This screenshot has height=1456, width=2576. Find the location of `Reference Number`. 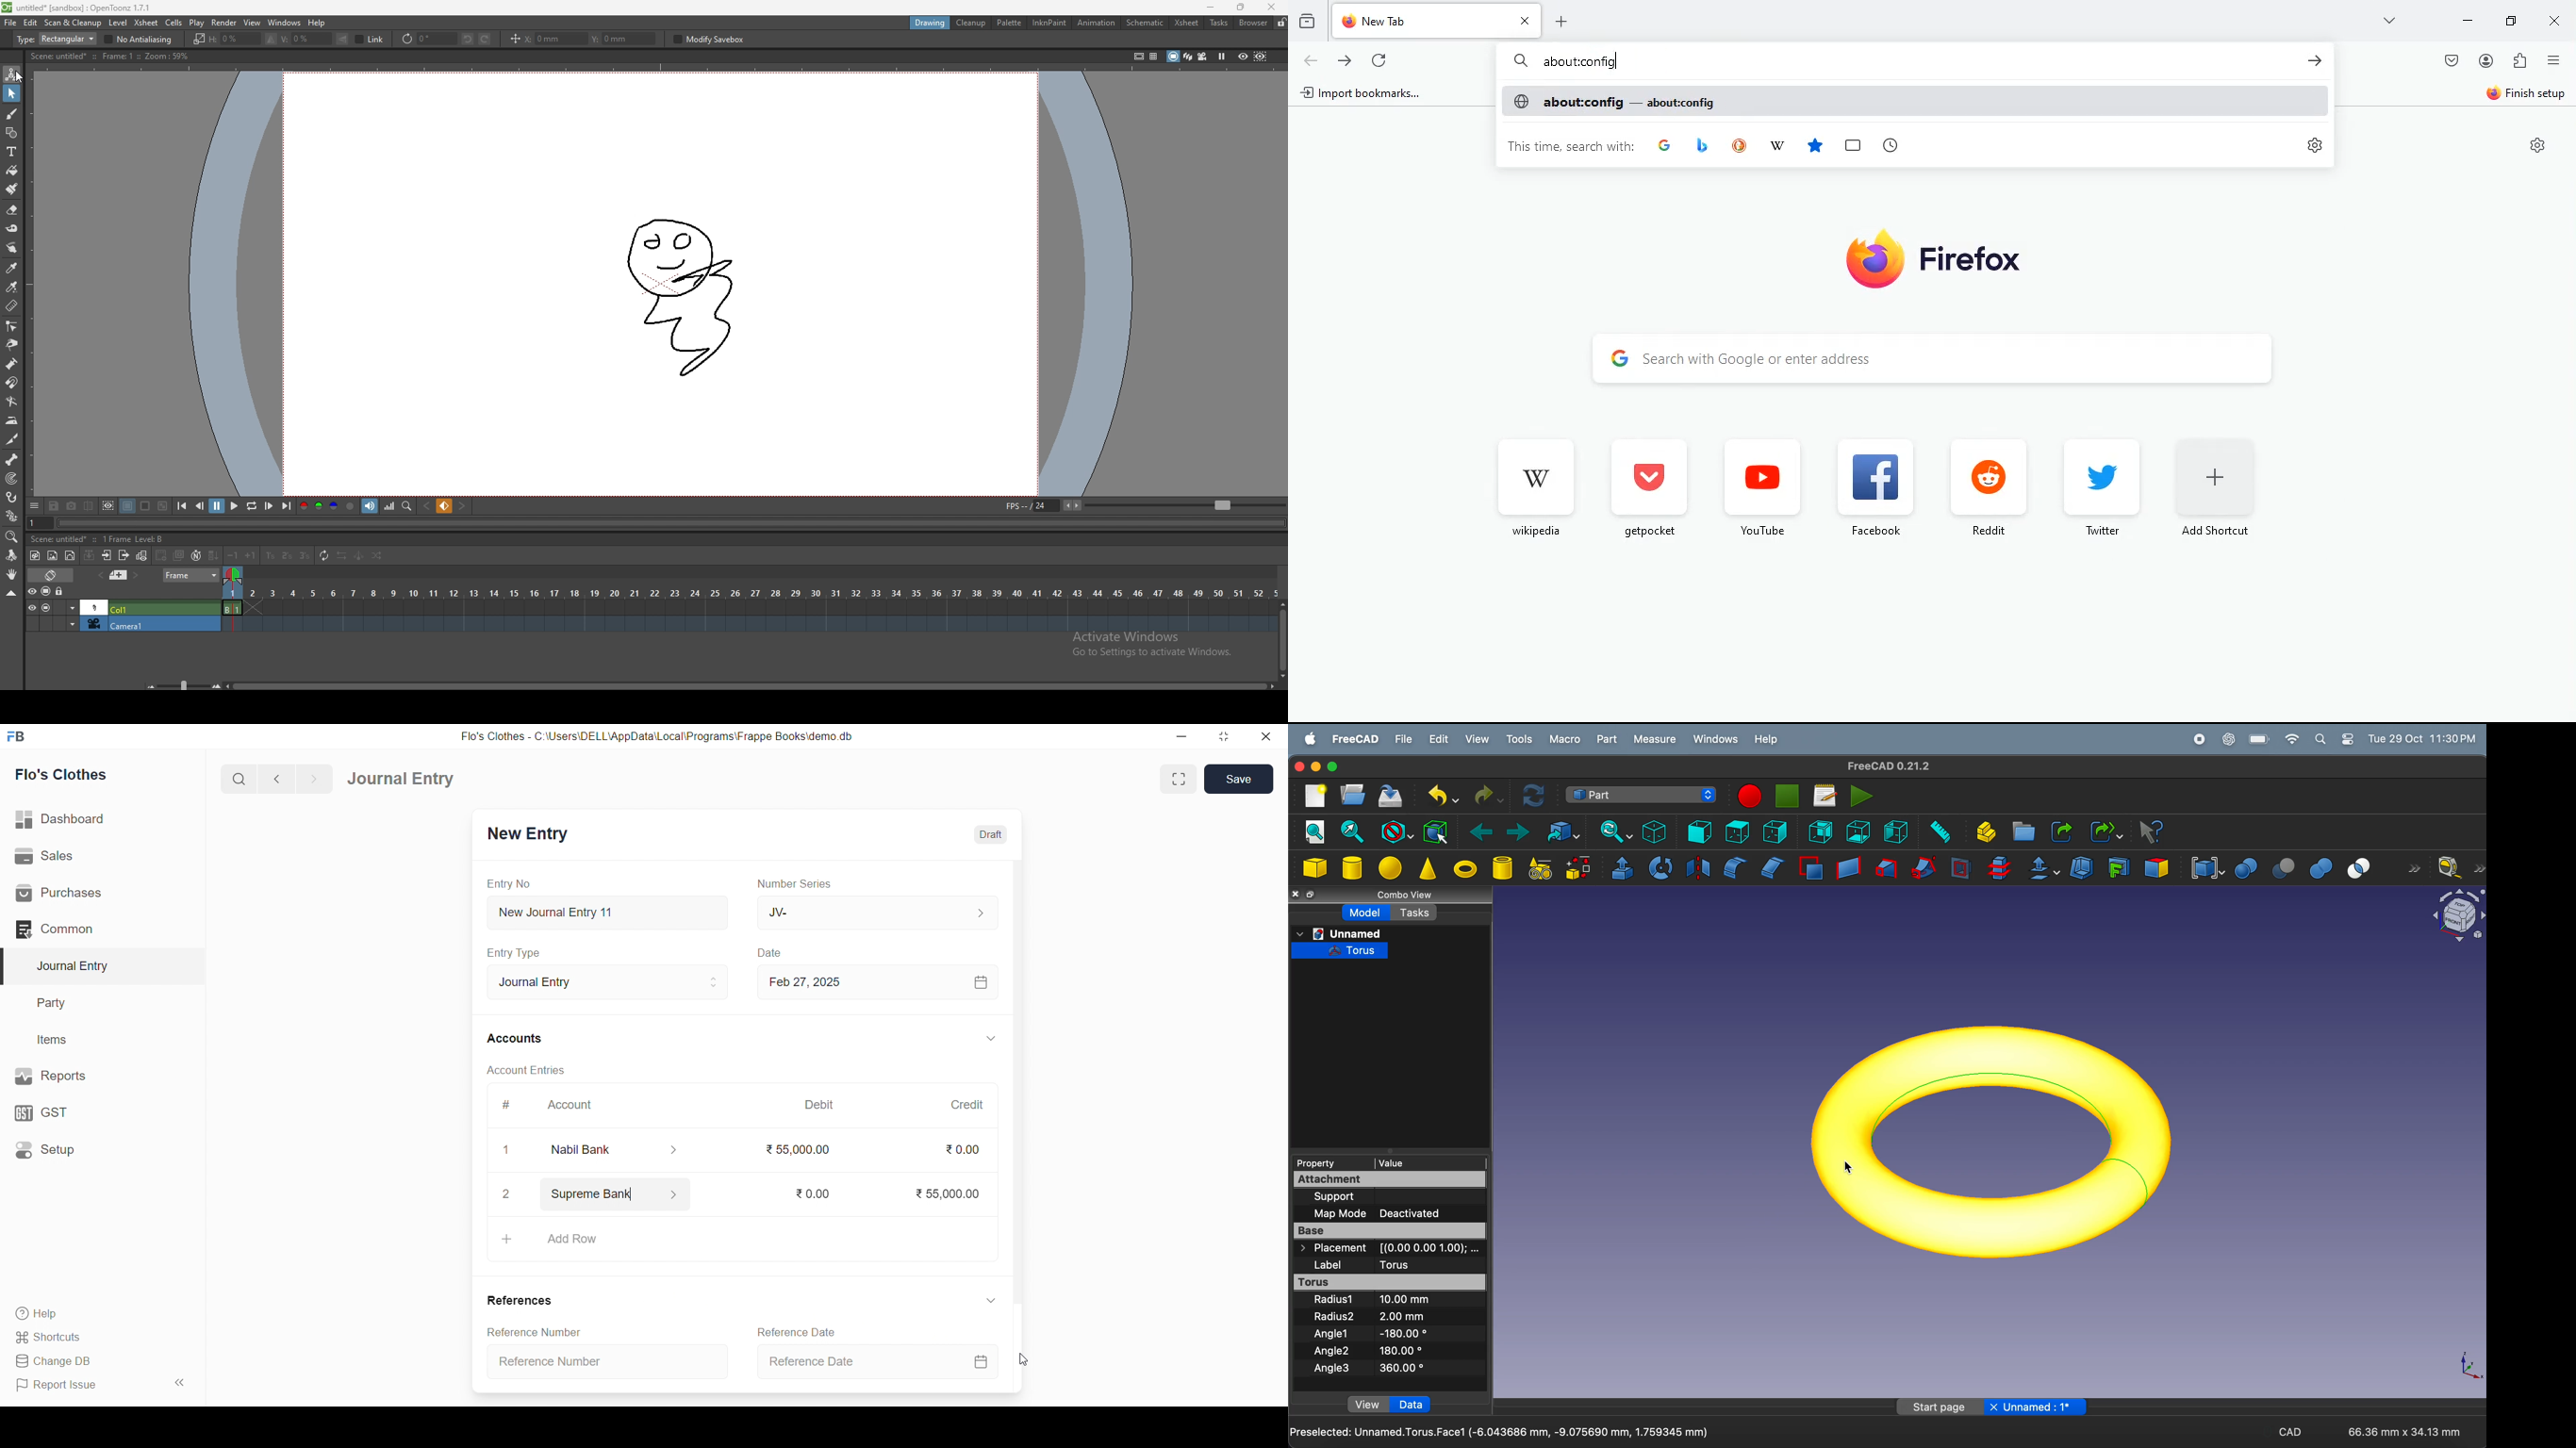

Reference Number is located at coordinates (607, 1360).